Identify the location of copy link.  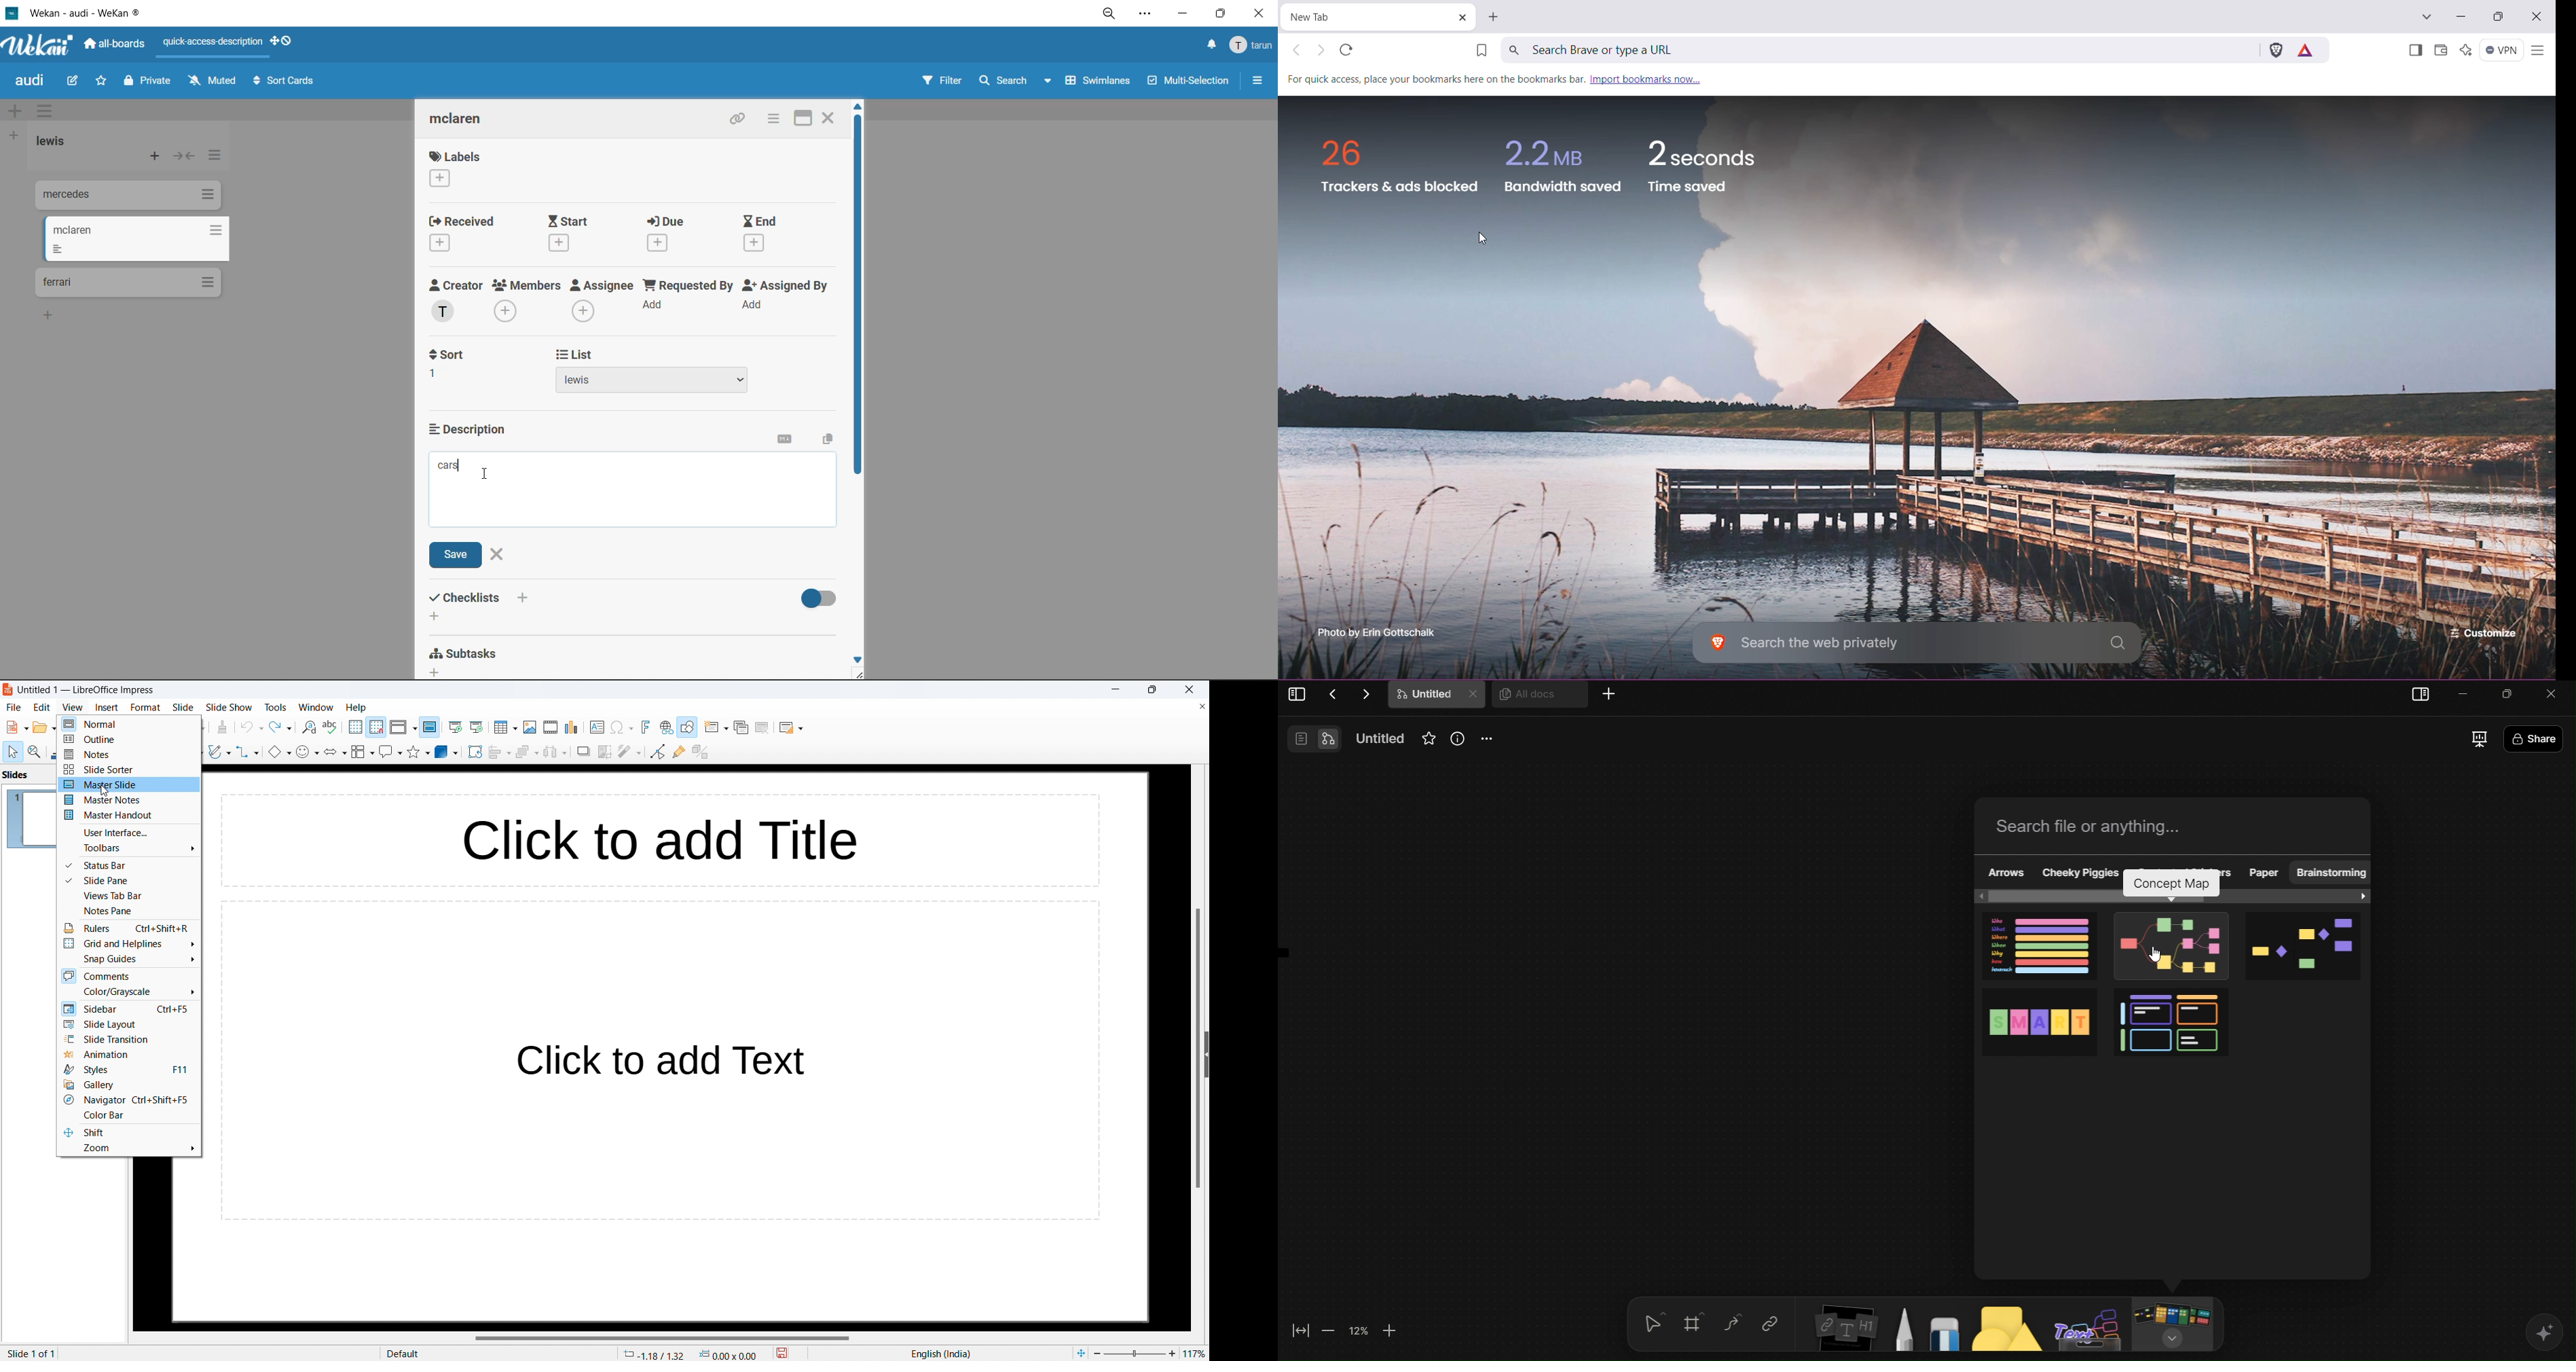
(741, 120).